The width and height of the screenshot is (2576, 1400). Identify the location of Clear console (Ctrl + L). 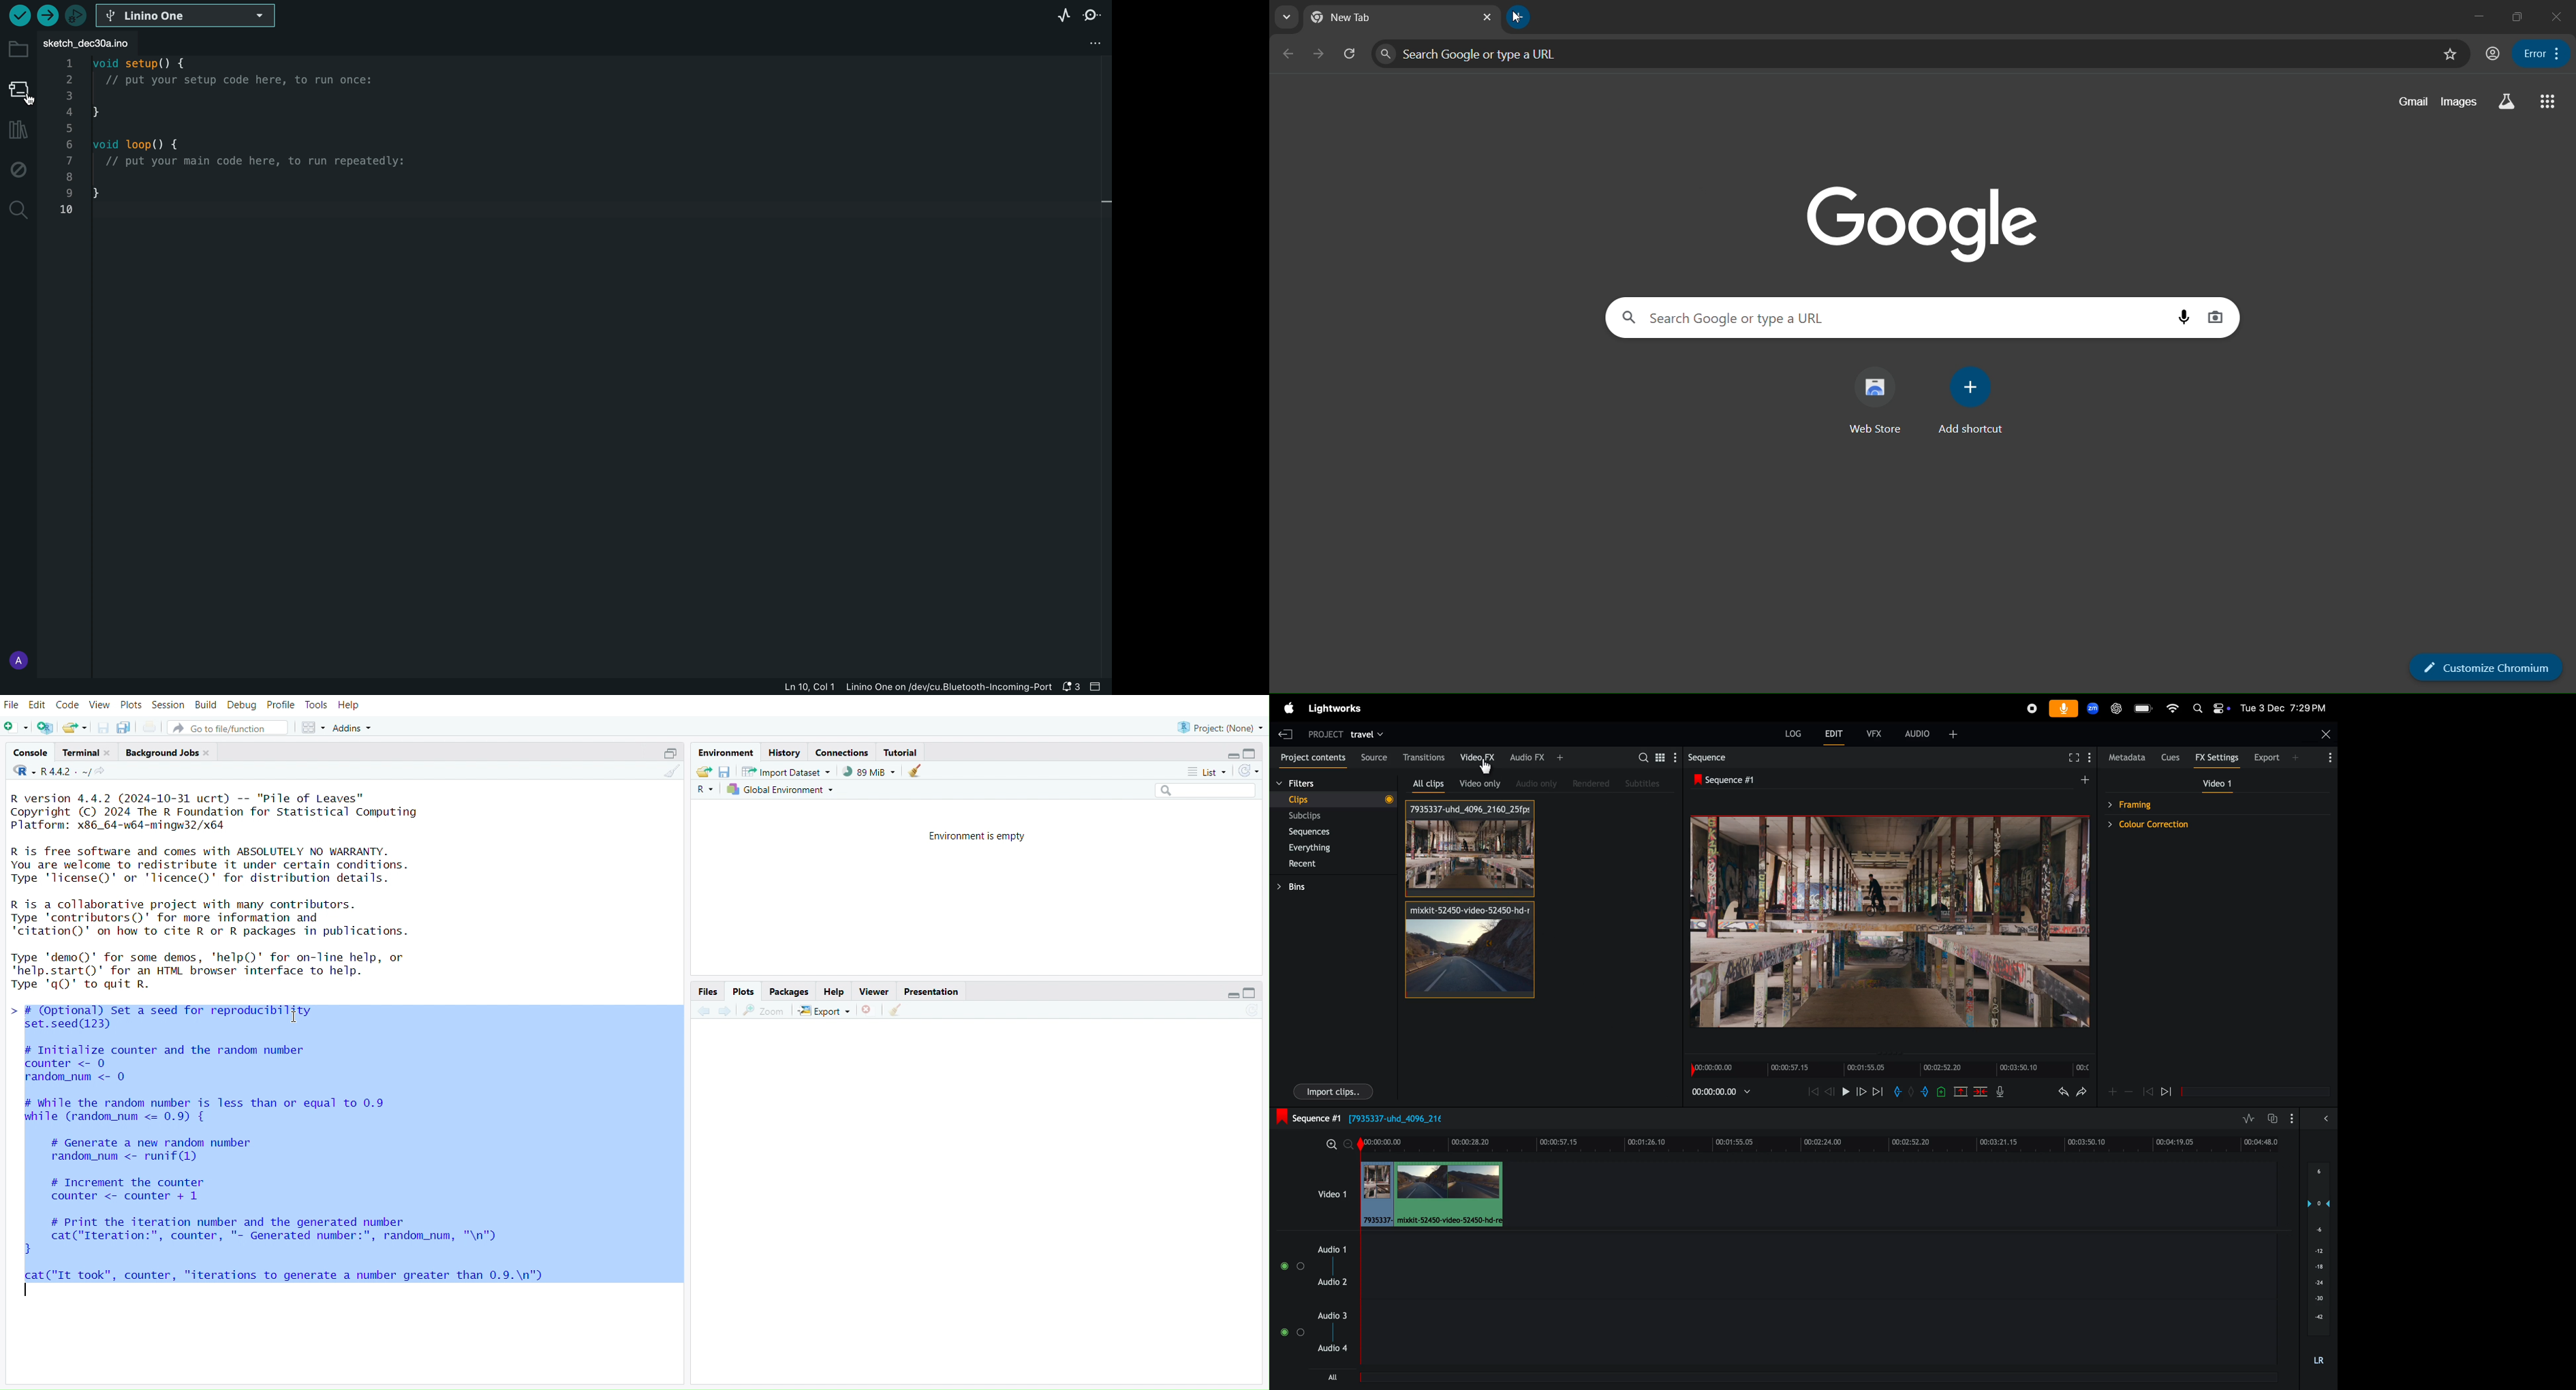
(917, 770).